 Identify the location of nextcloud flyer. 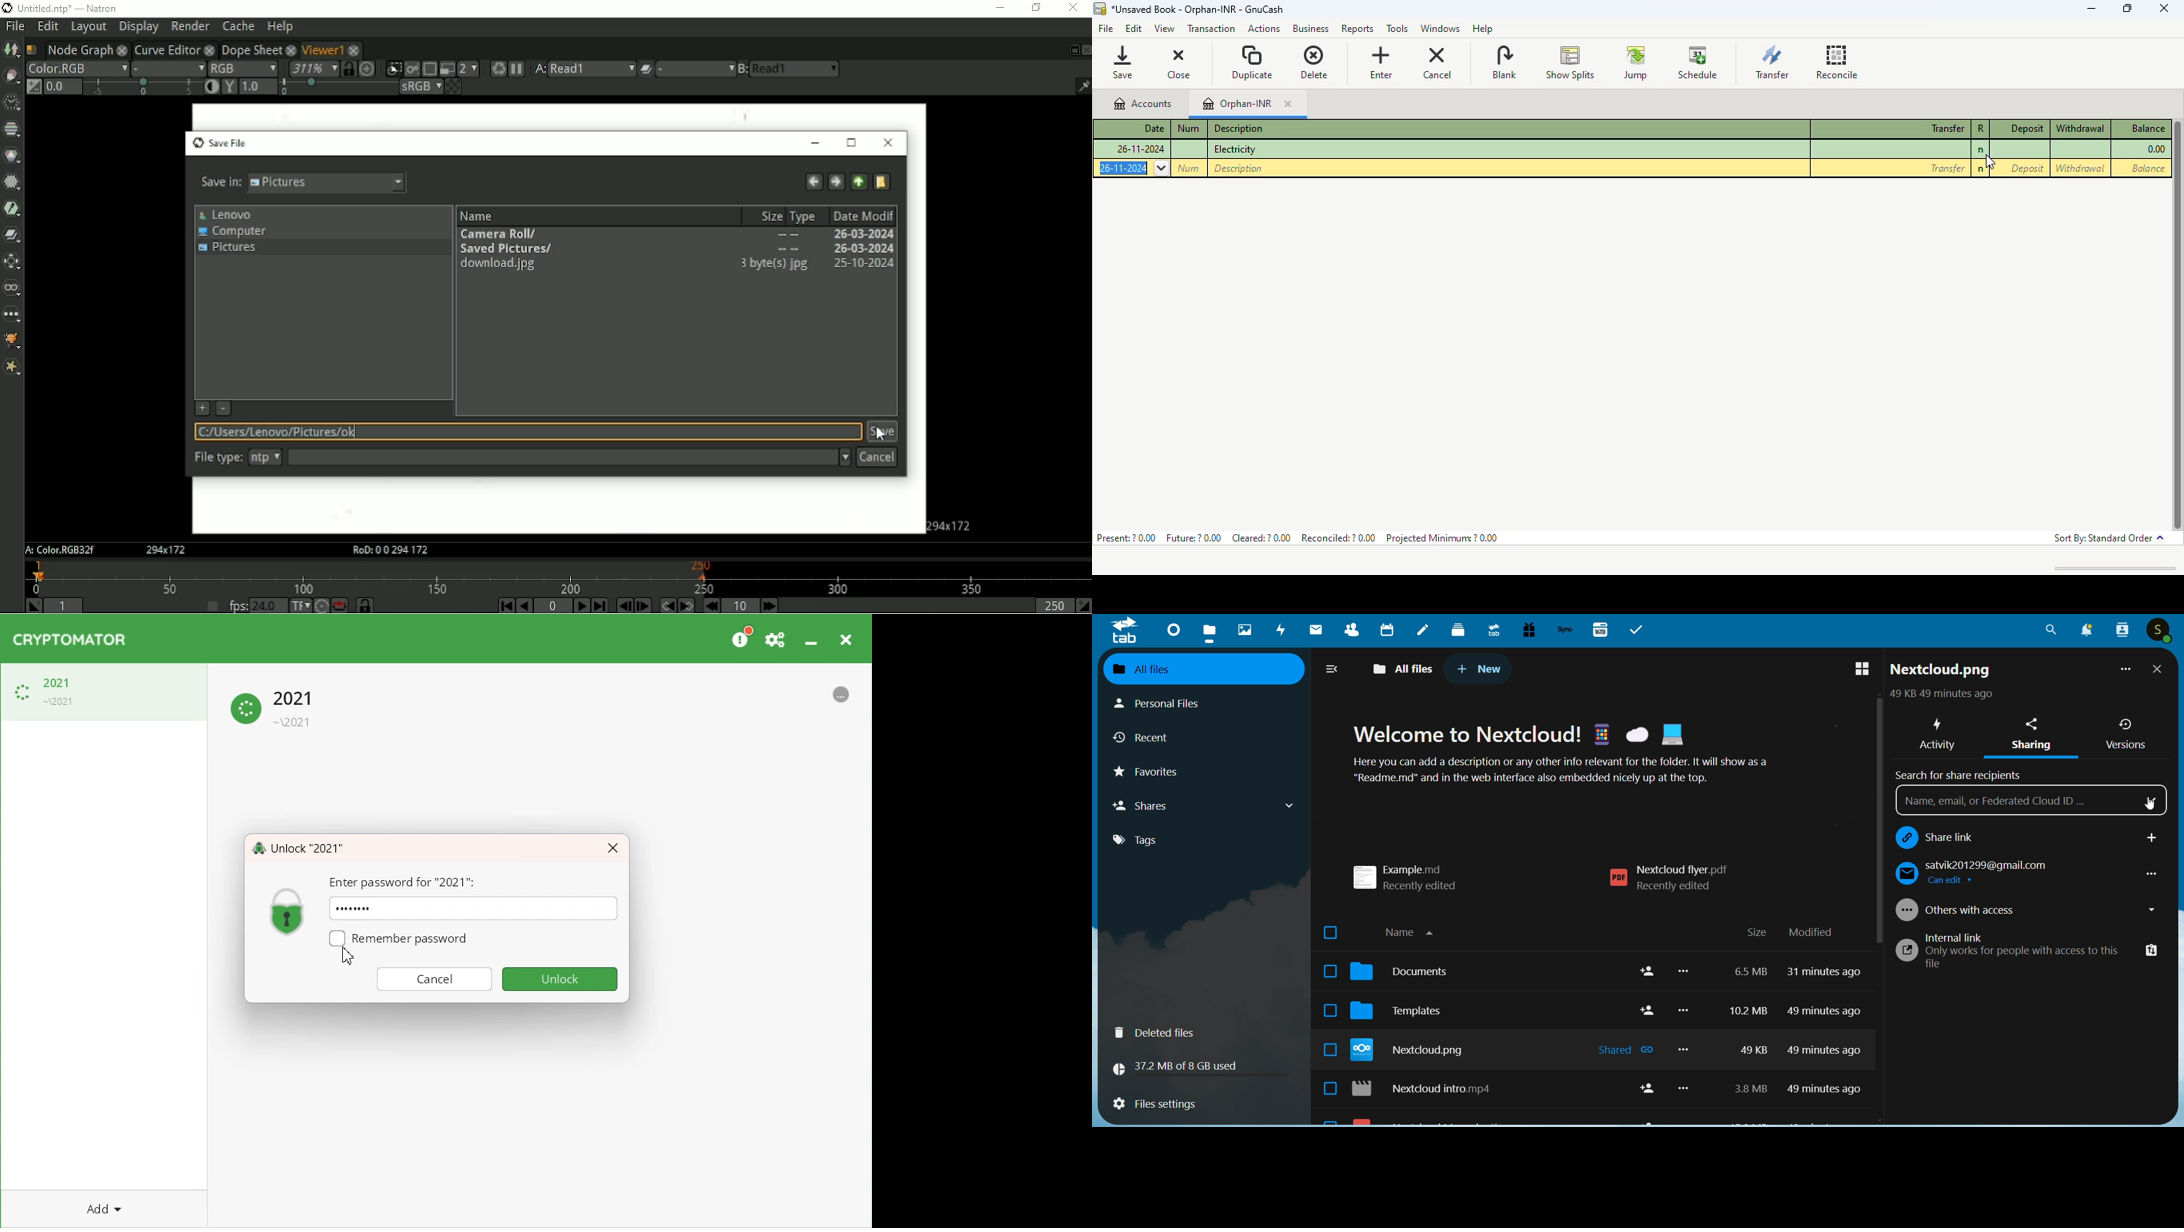
(1675, 878).